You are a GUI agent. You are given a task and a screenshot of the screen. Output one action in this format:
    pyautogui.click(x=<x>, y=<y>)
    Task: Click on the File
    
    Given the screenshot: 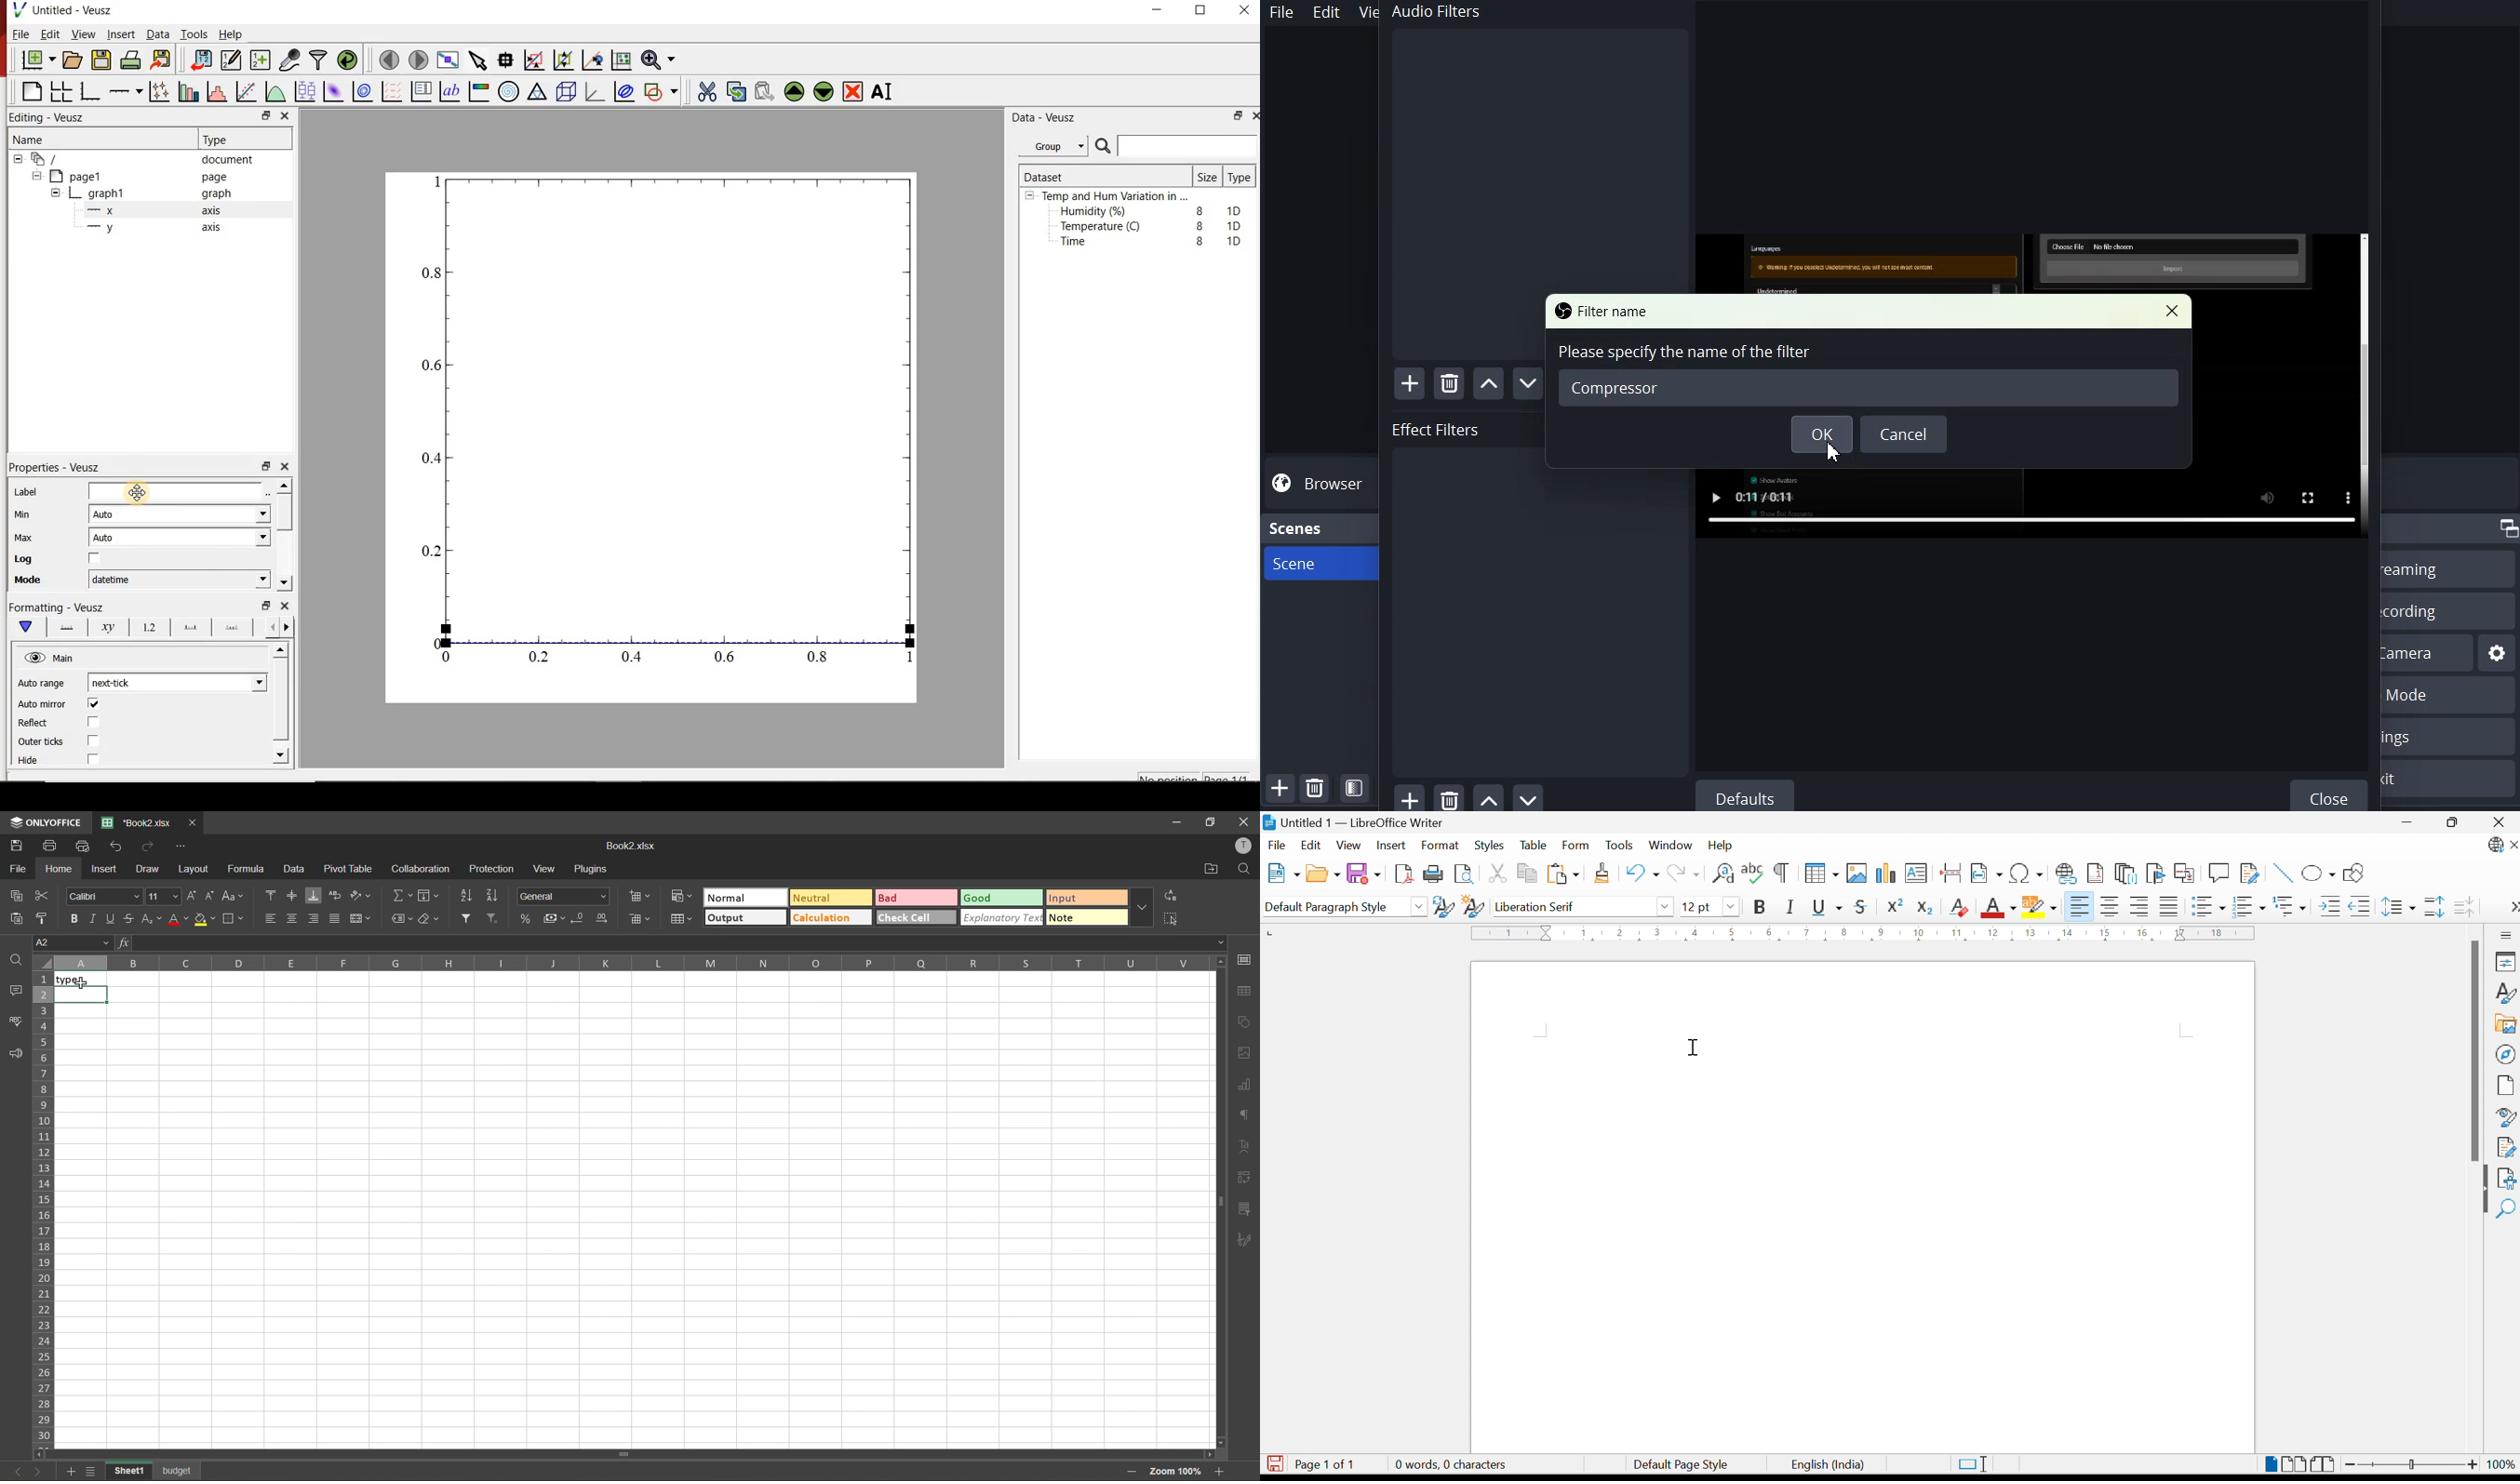 What is the action you would take?
    pyautogui.click(x=1281, y=12)
    